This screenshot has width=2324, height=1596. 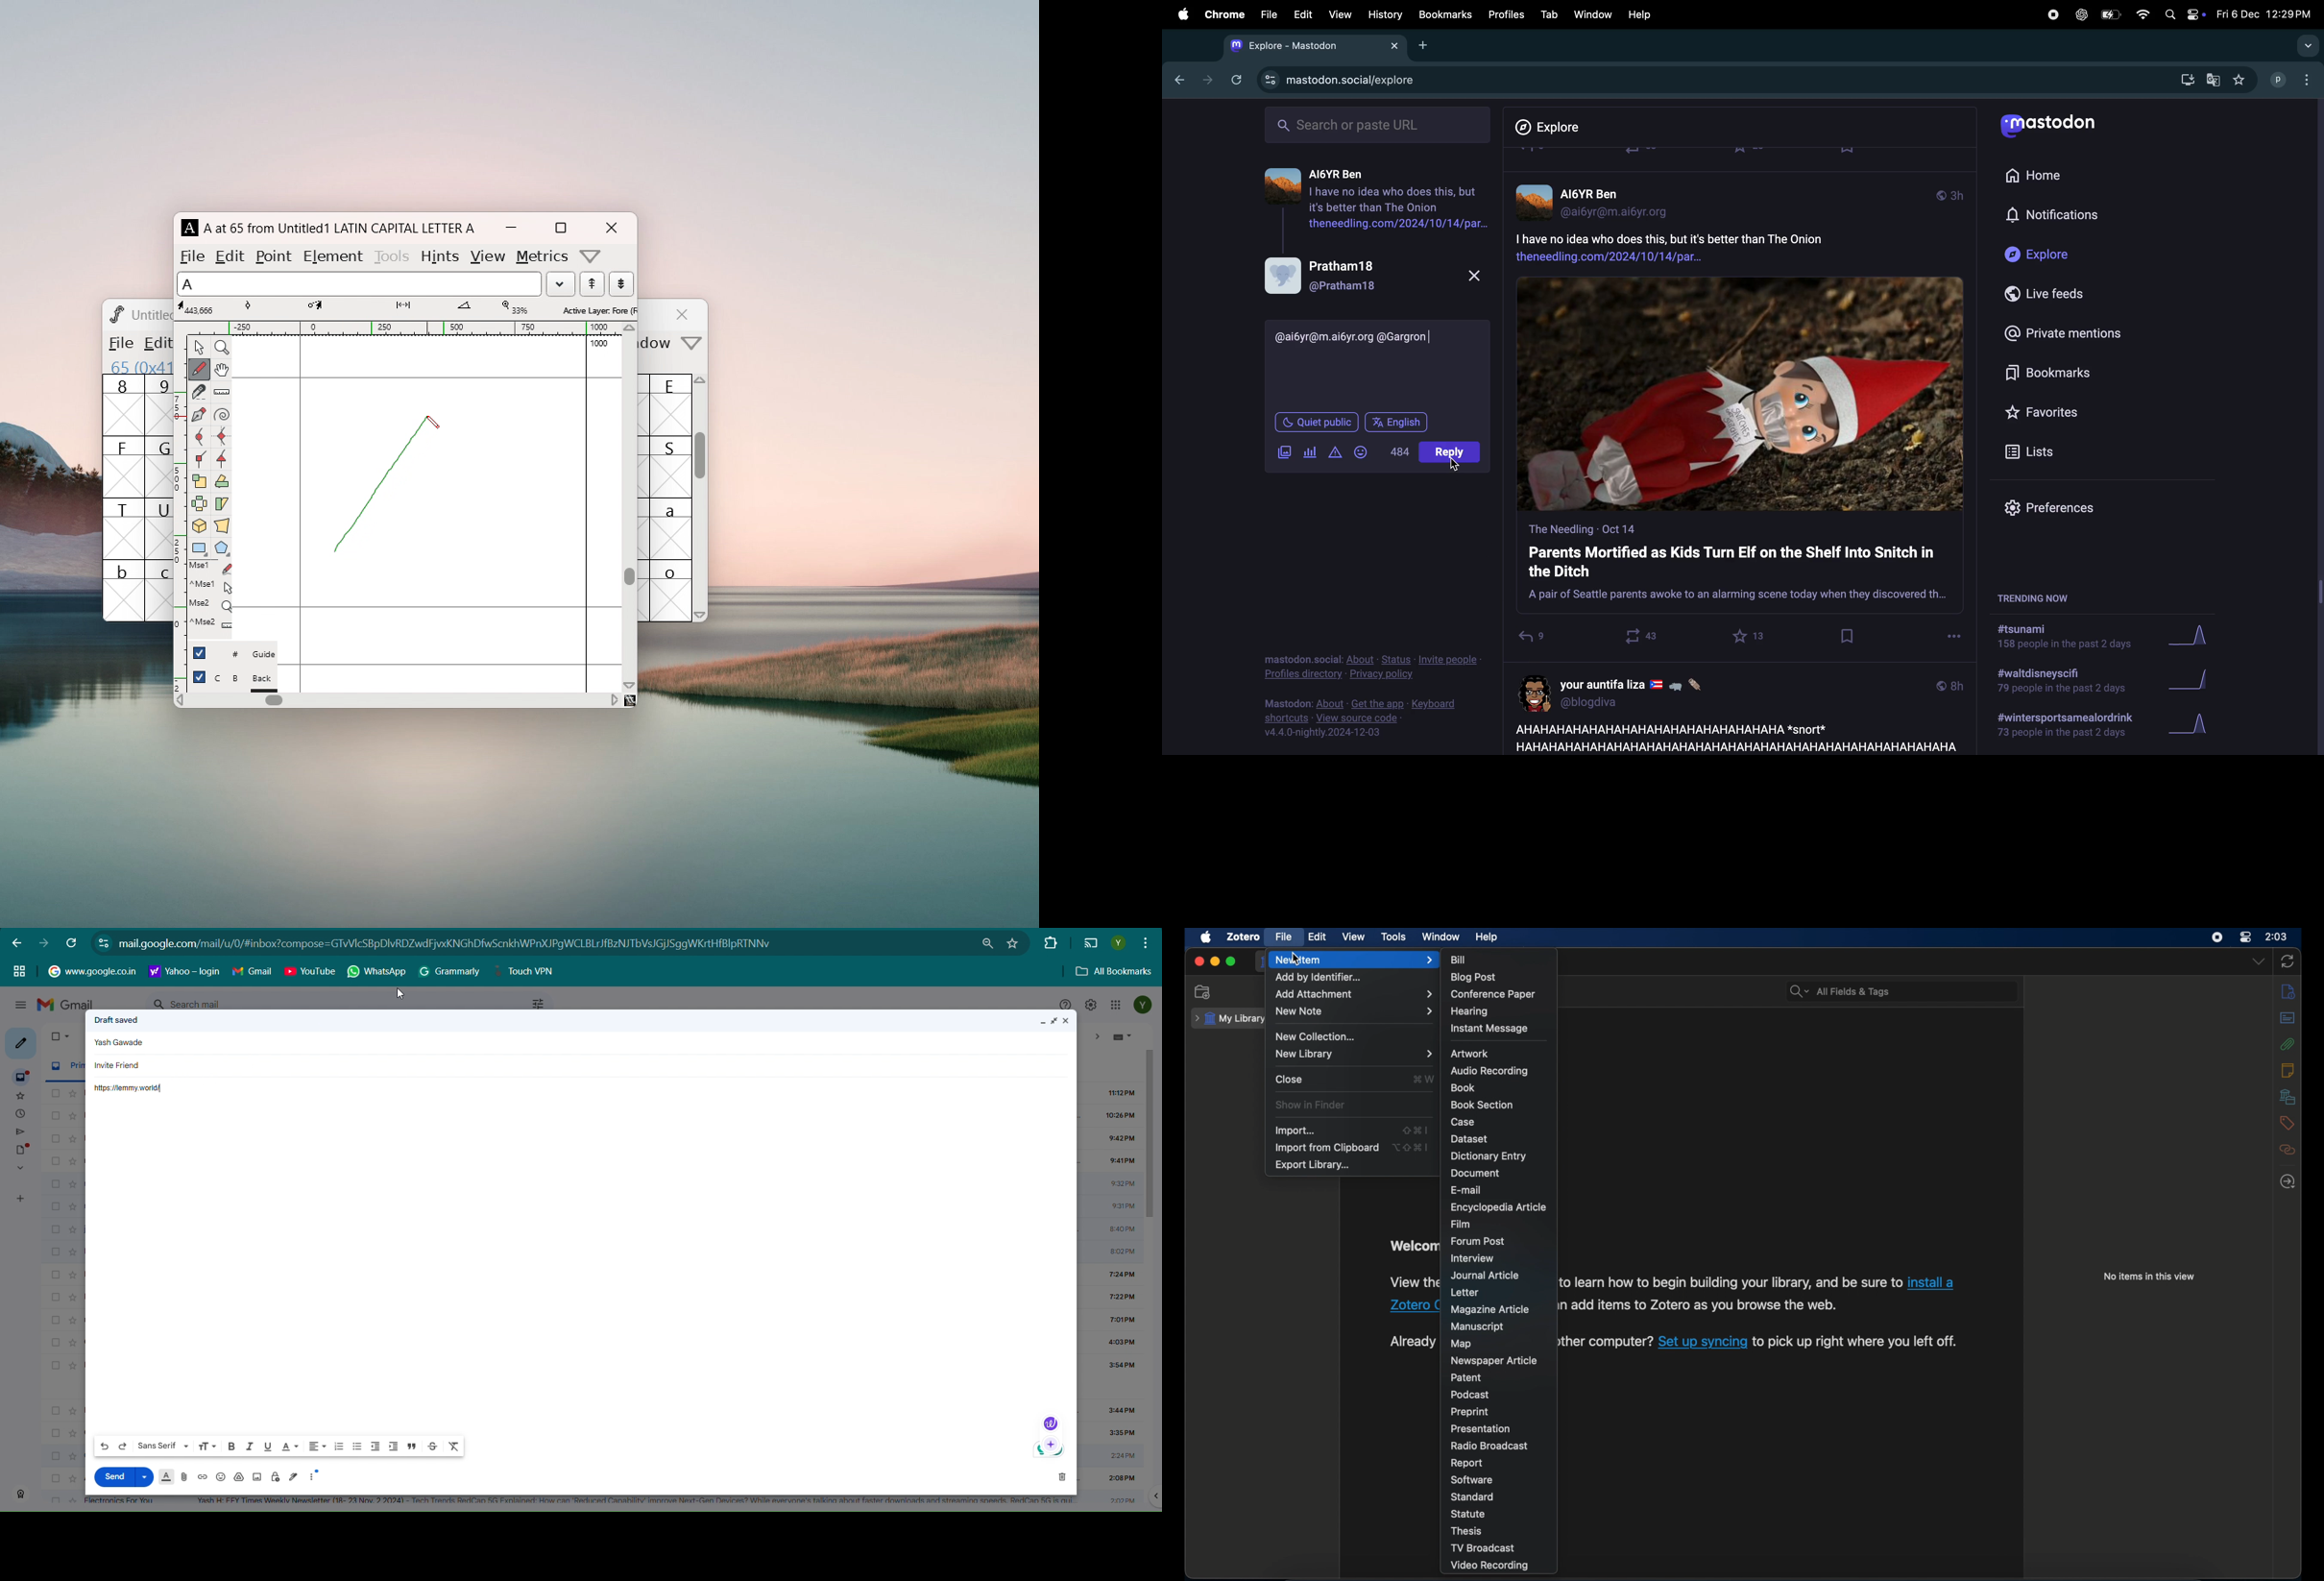 I want to click on related, so click(x=2288, y=1150).